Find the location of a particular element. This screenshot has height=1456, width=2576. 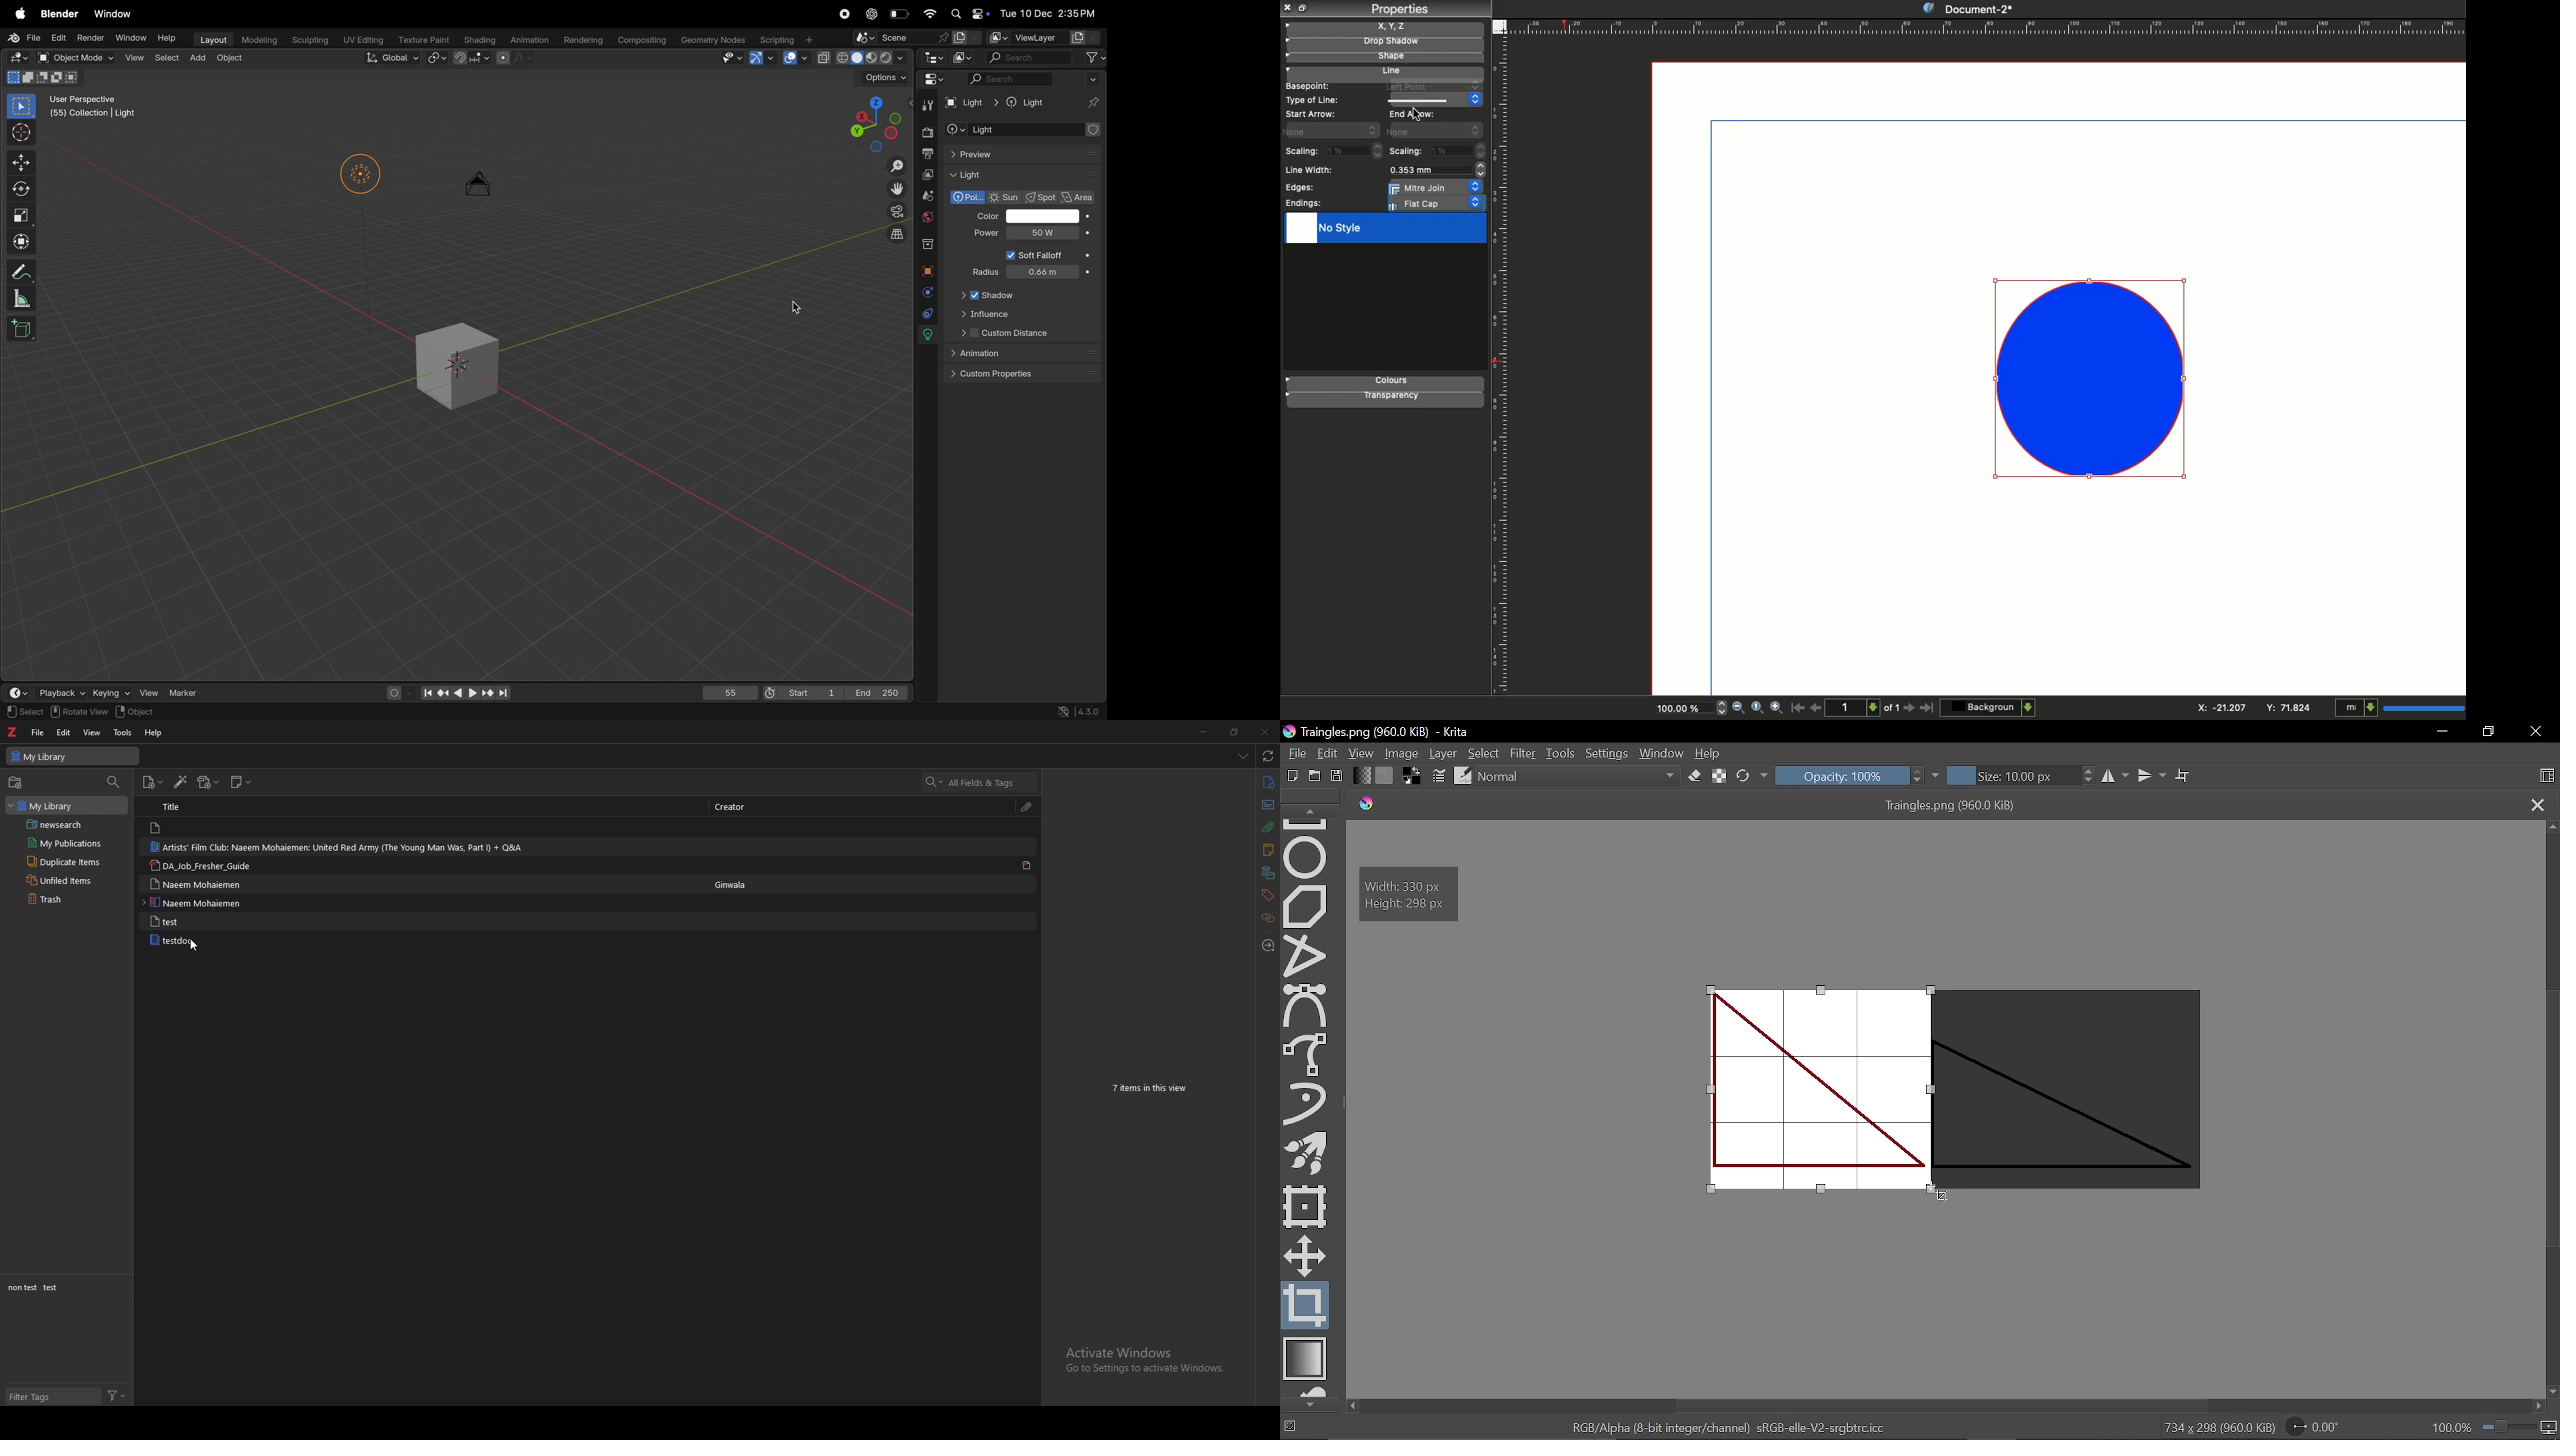

test is located at coordinates (196, 921).